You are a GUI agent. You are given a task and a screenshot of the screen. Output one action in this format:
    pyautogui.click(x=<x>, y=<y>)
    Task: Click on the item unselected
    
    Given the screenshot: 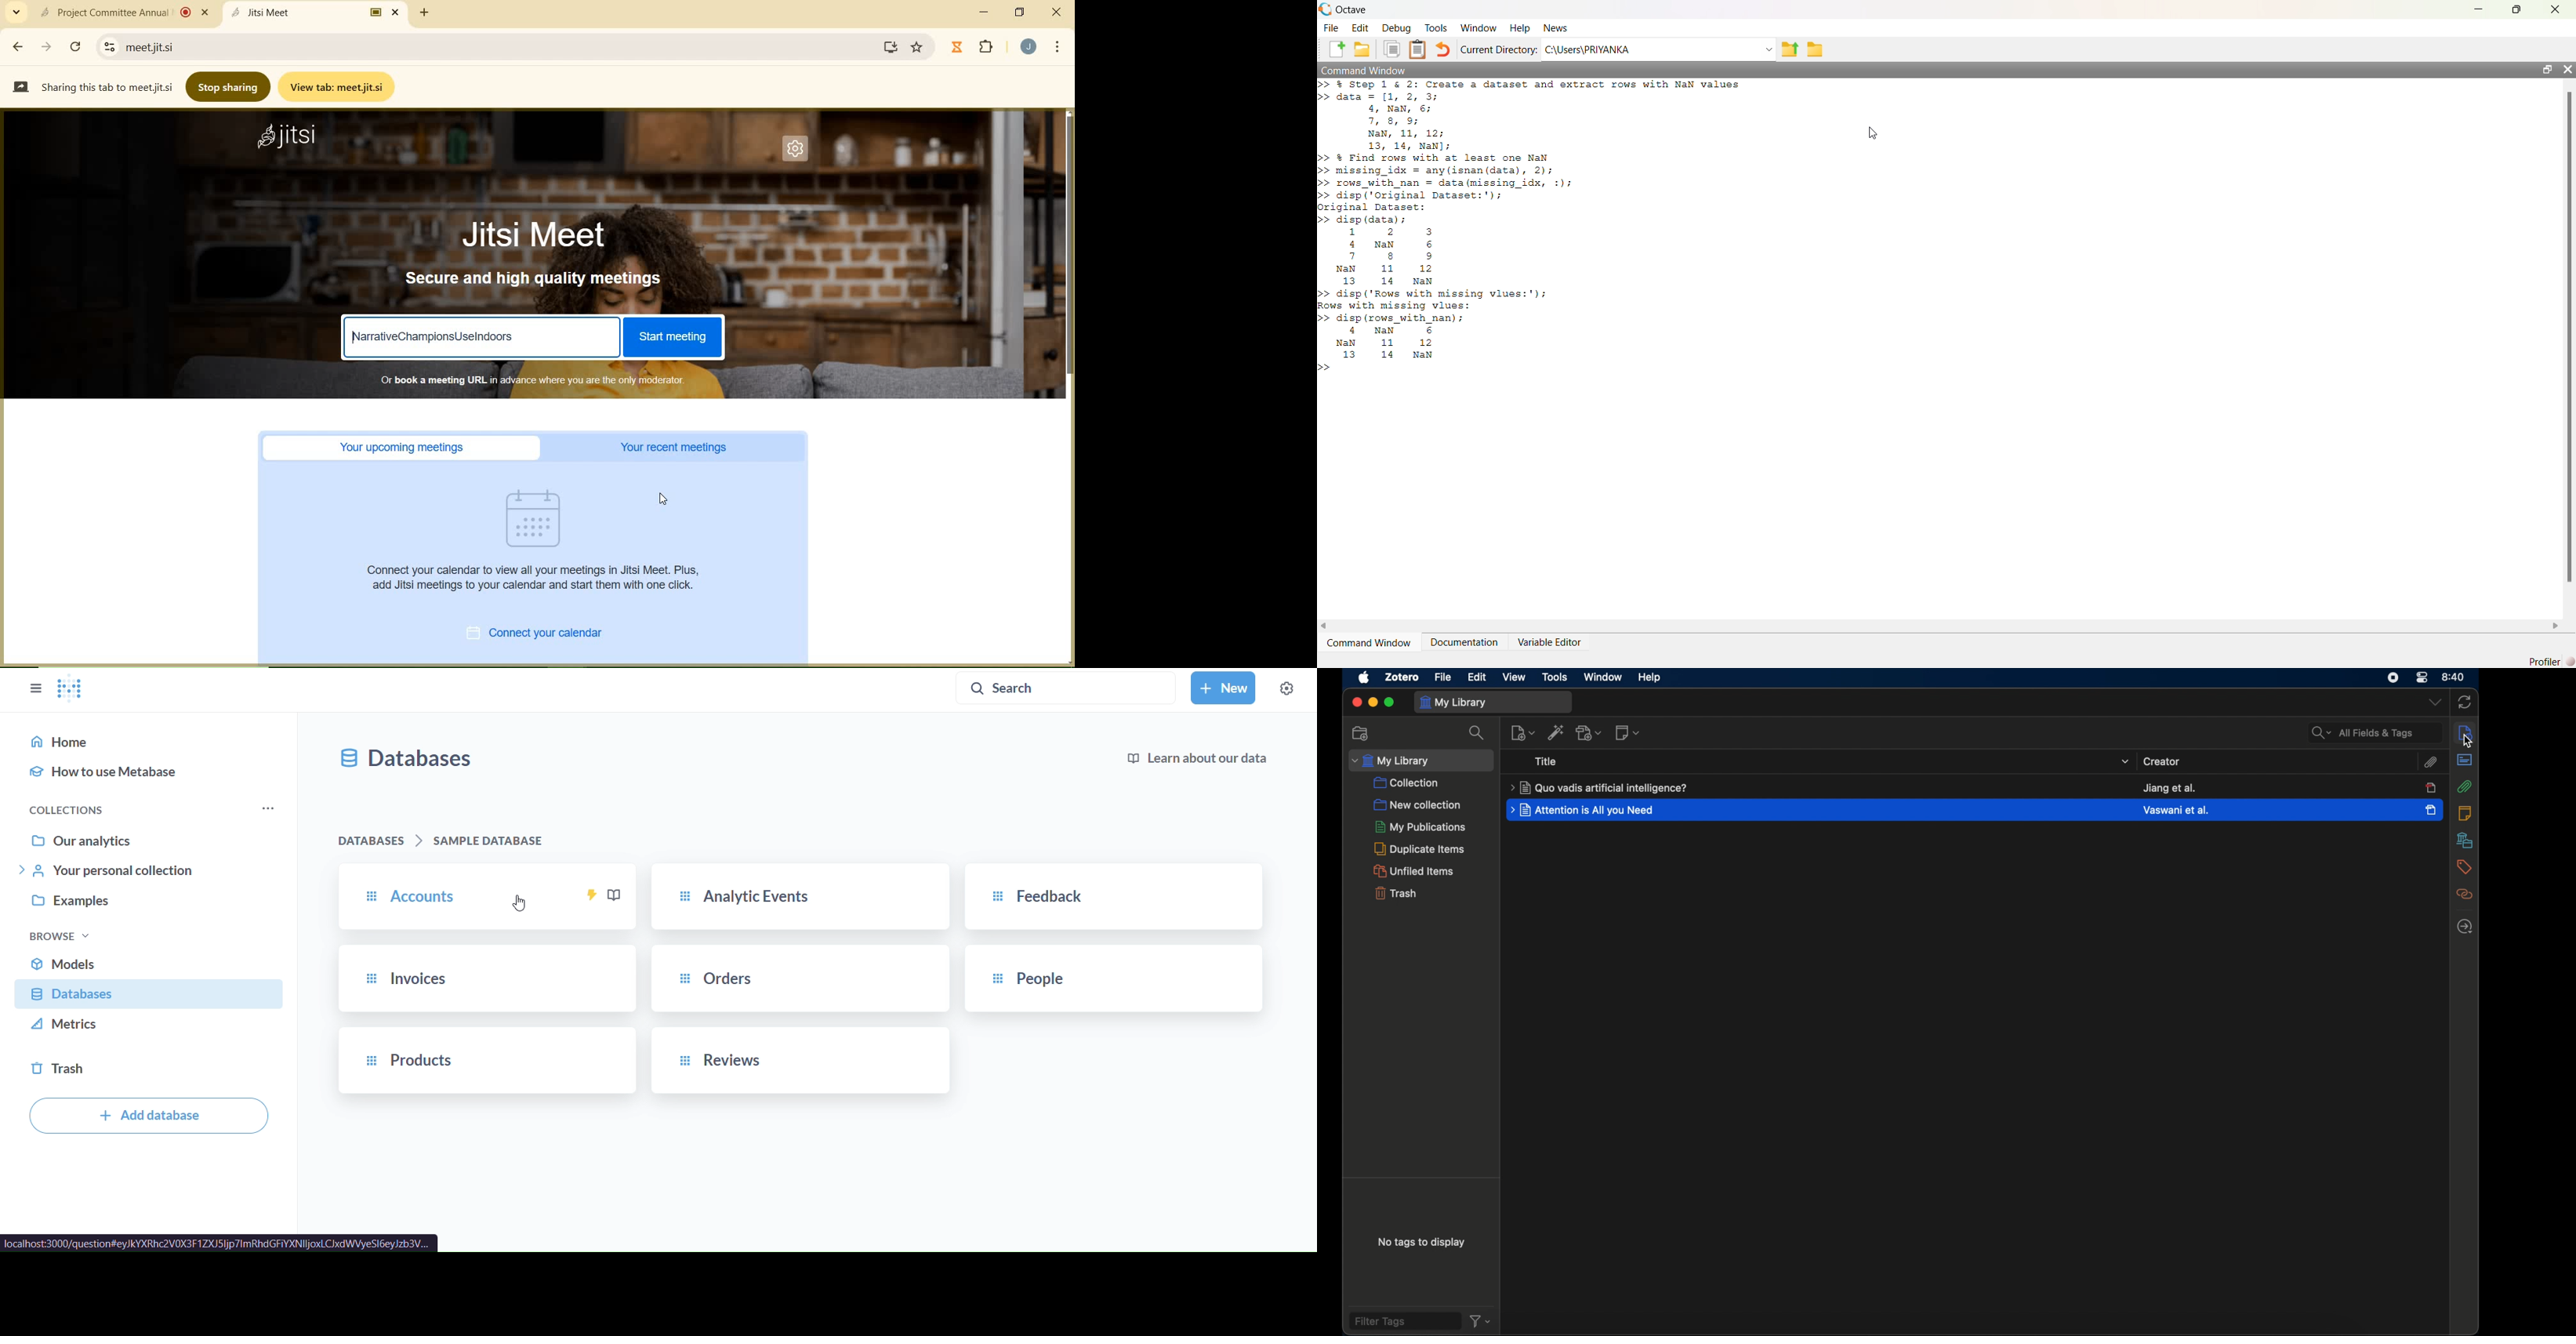 What is the action you would take?
    pyautogui.click(x=2430, y=789)
    